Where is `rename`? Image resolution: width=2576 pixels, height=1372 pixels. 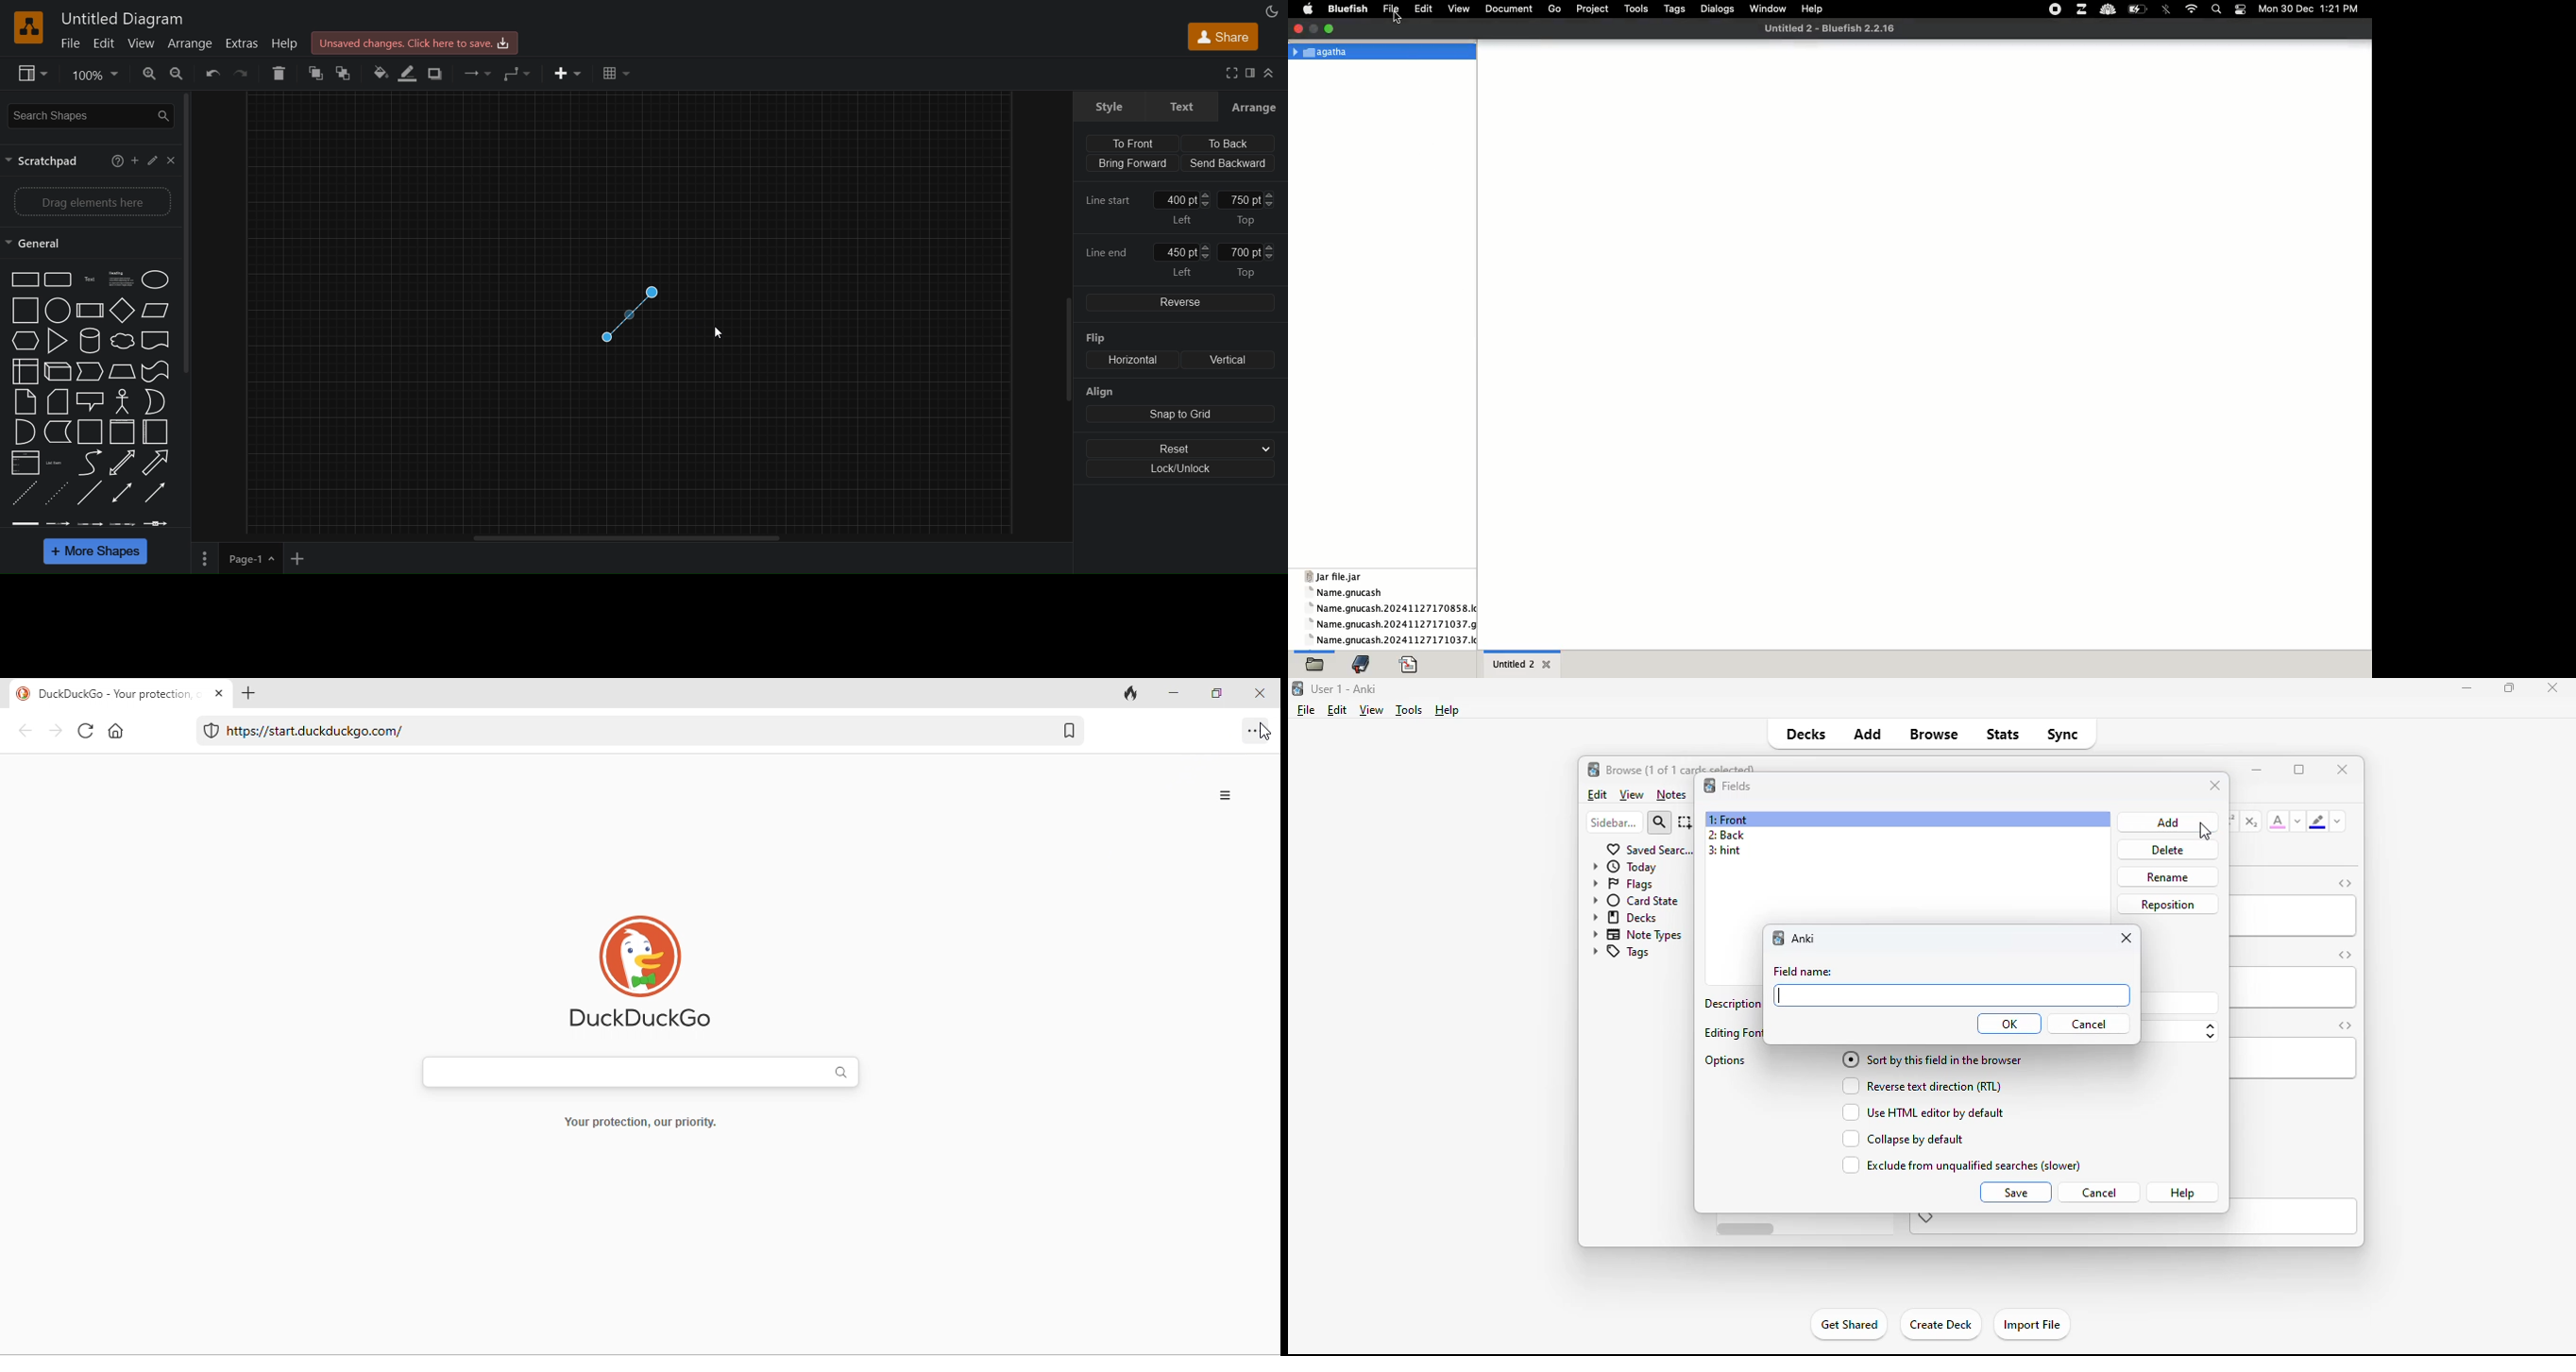 rename is located at coordinates (2167, 877).